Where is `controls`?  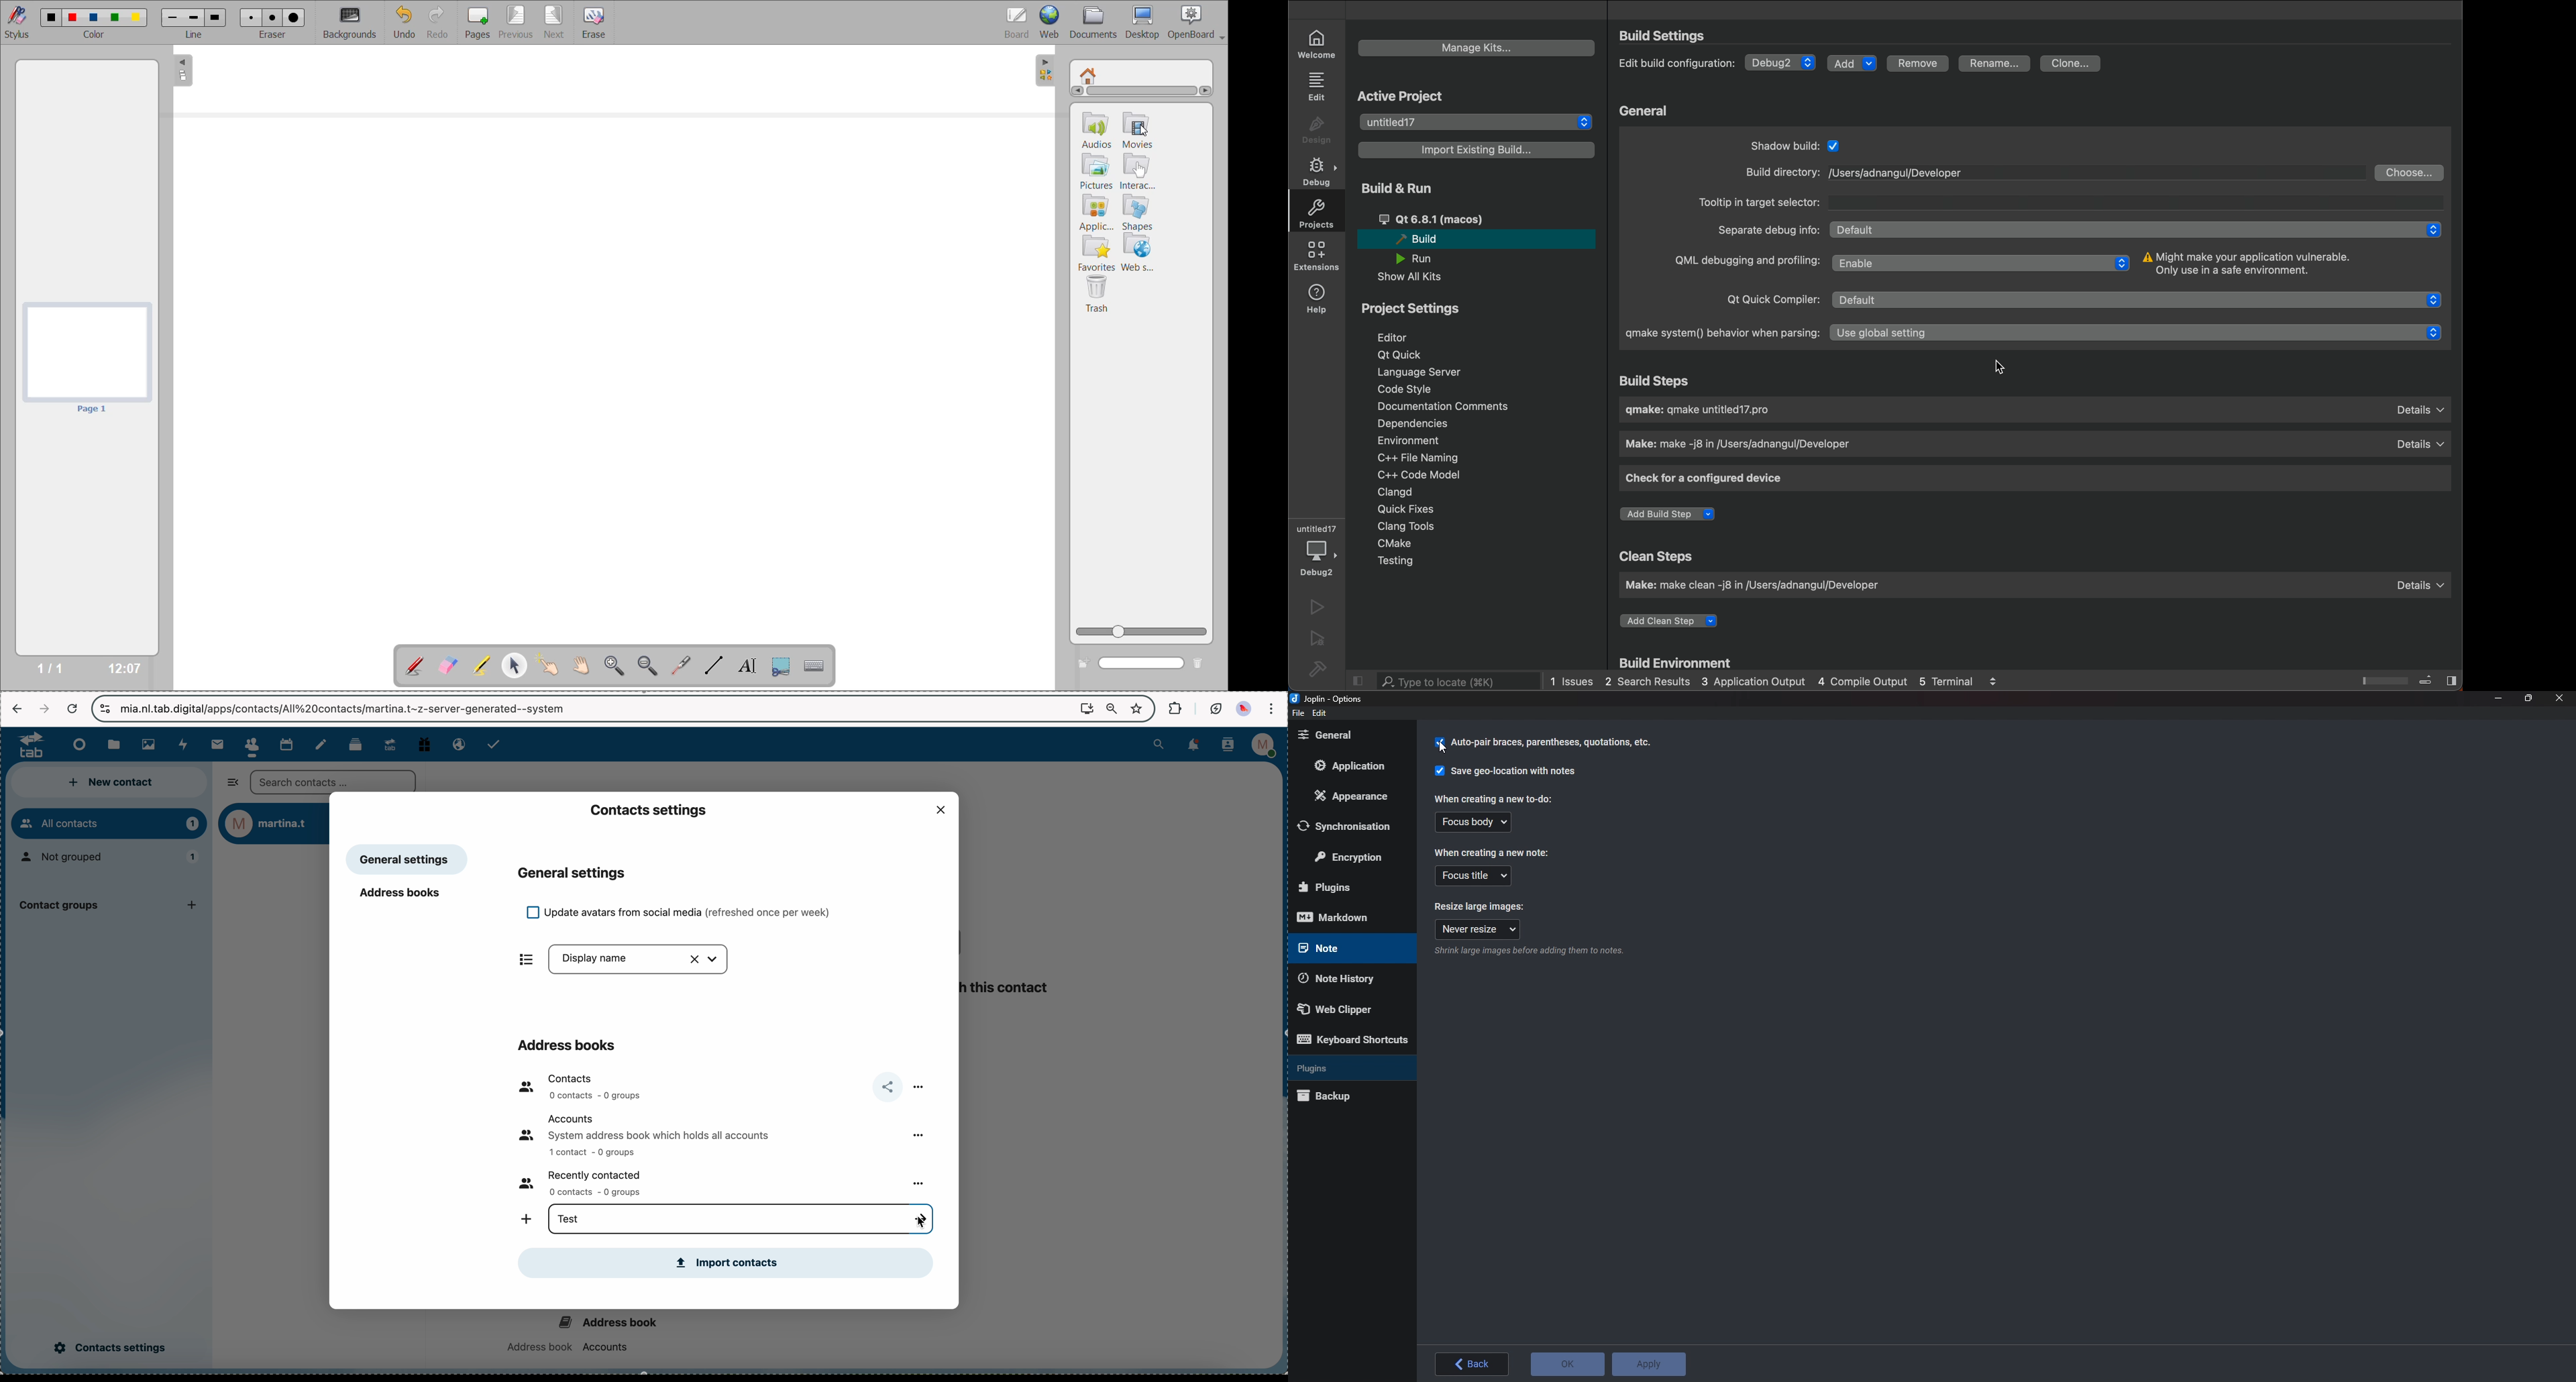
controls is located at coordinates (104, 707).